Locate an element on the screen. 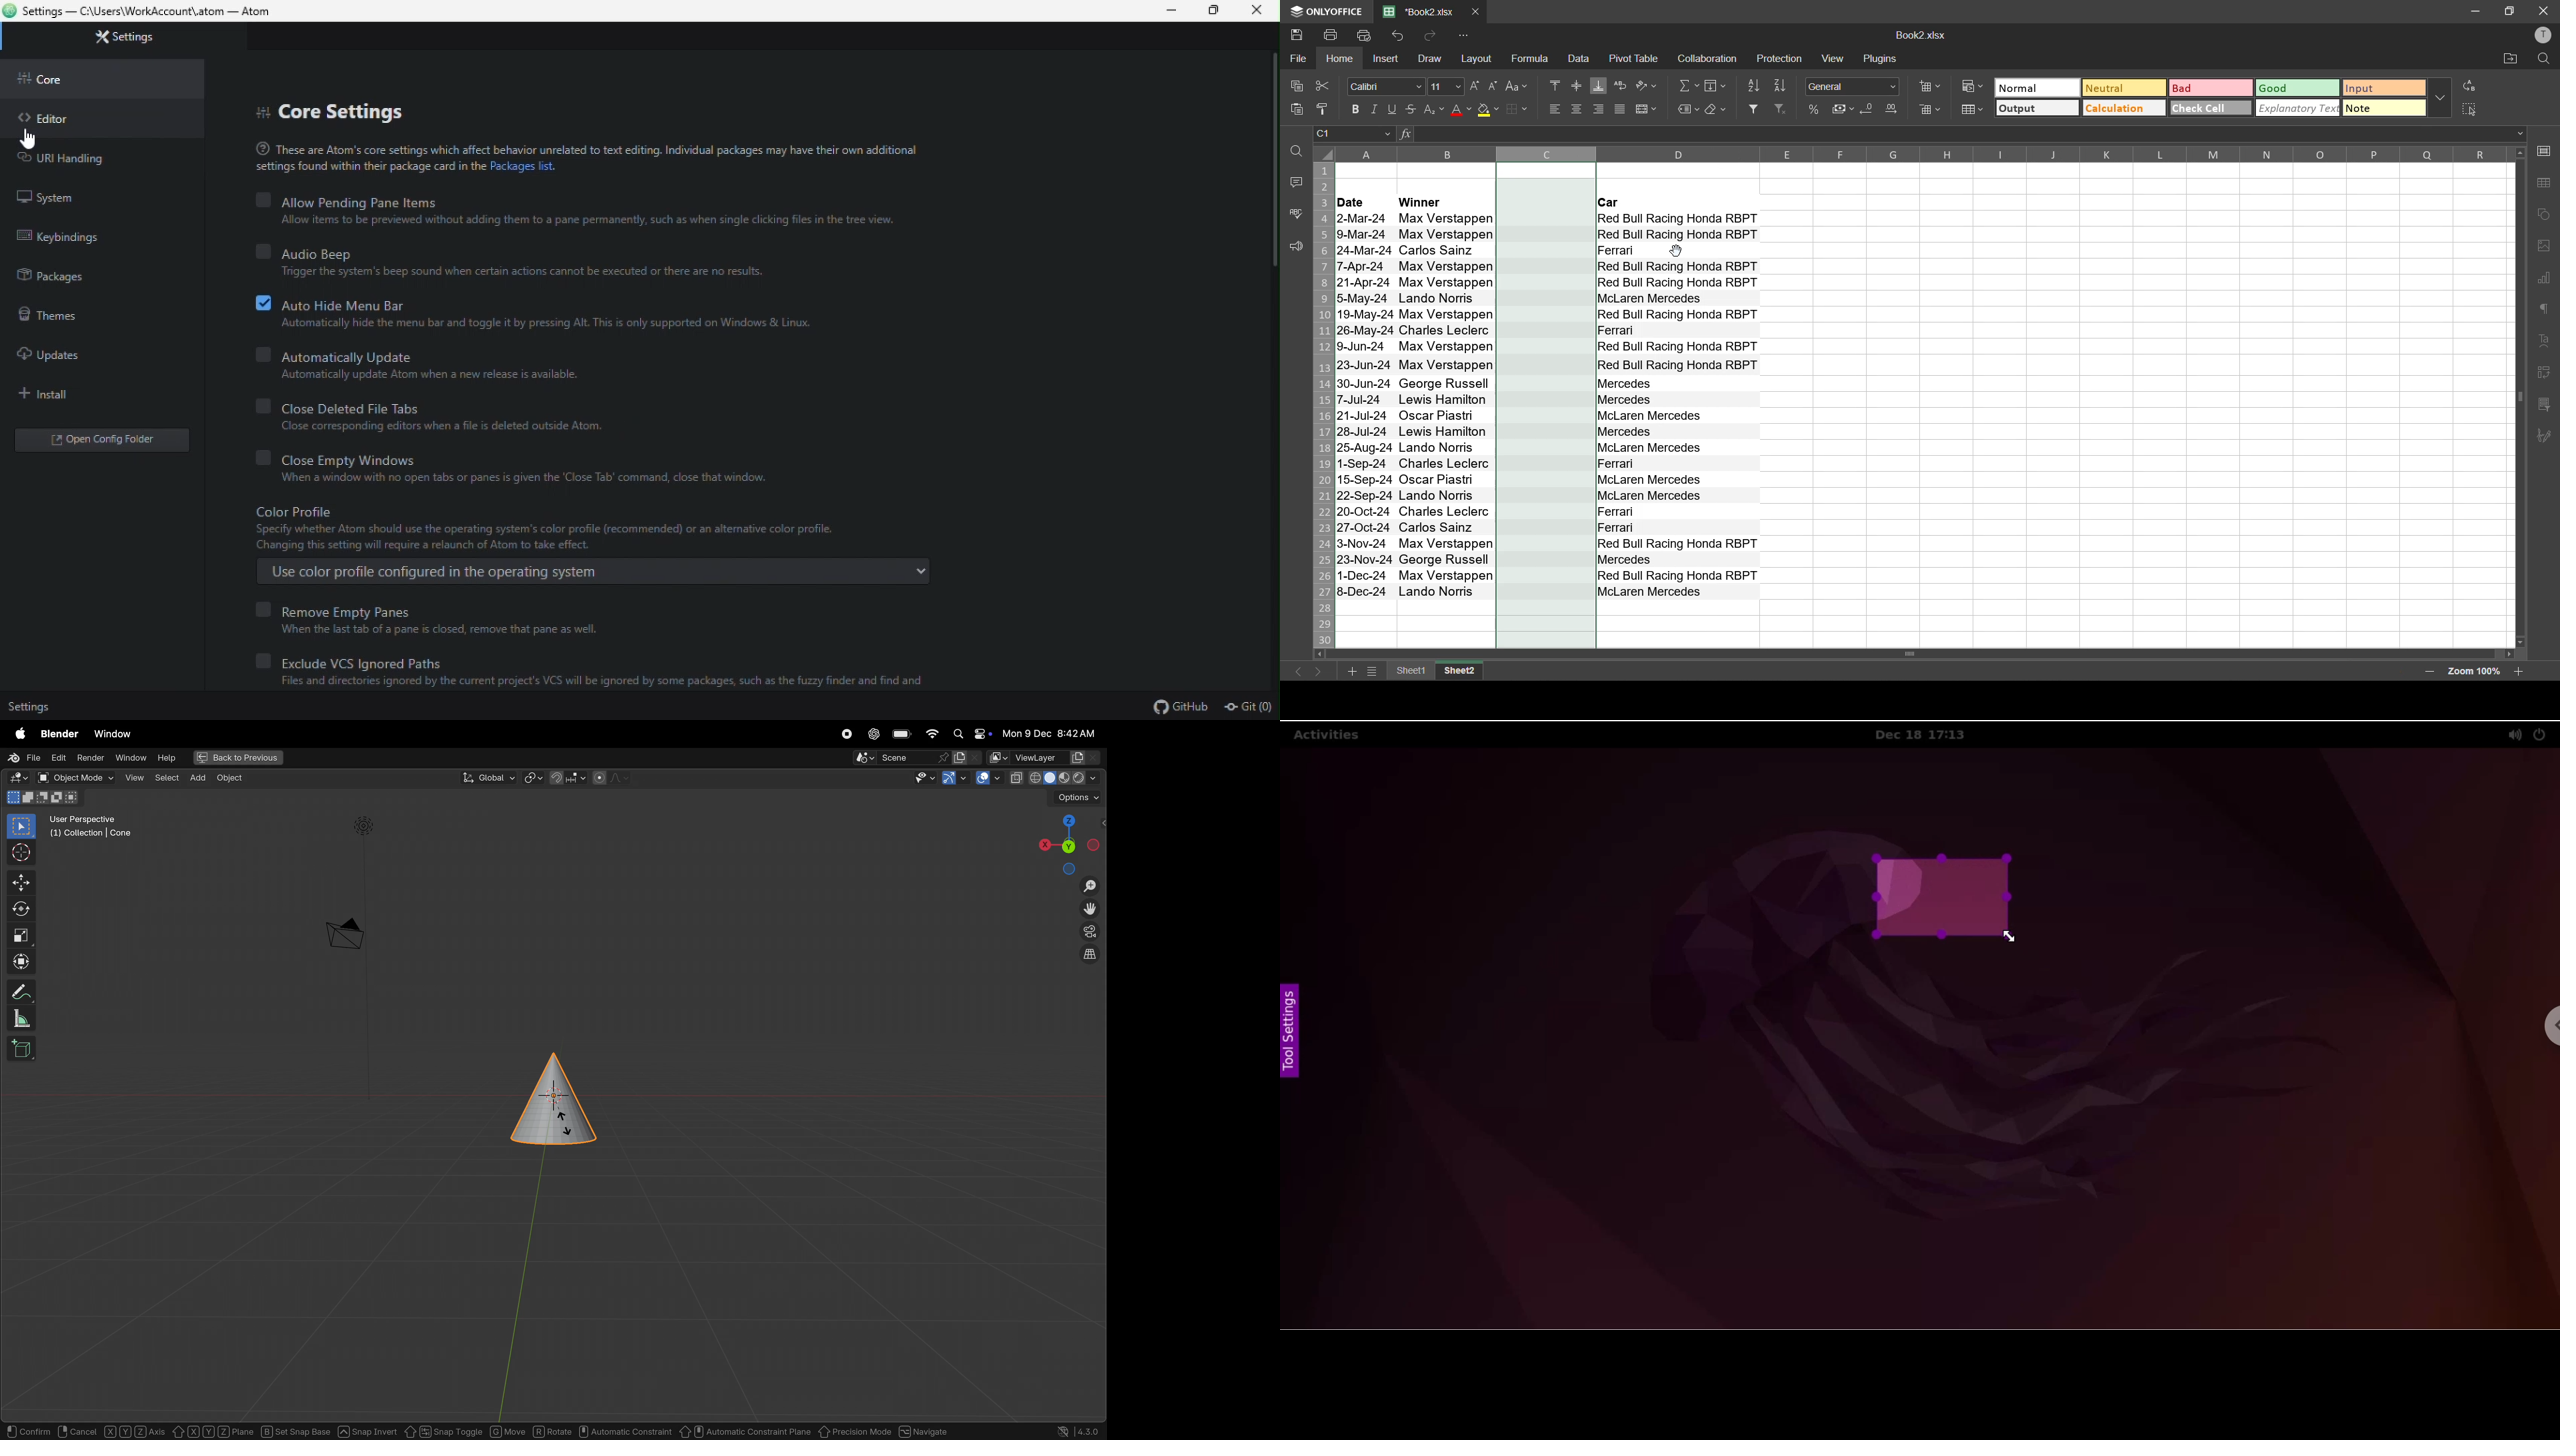 The height and width of the screenshot is (1456, 2576). bold is located at coordinates (1355, 108).